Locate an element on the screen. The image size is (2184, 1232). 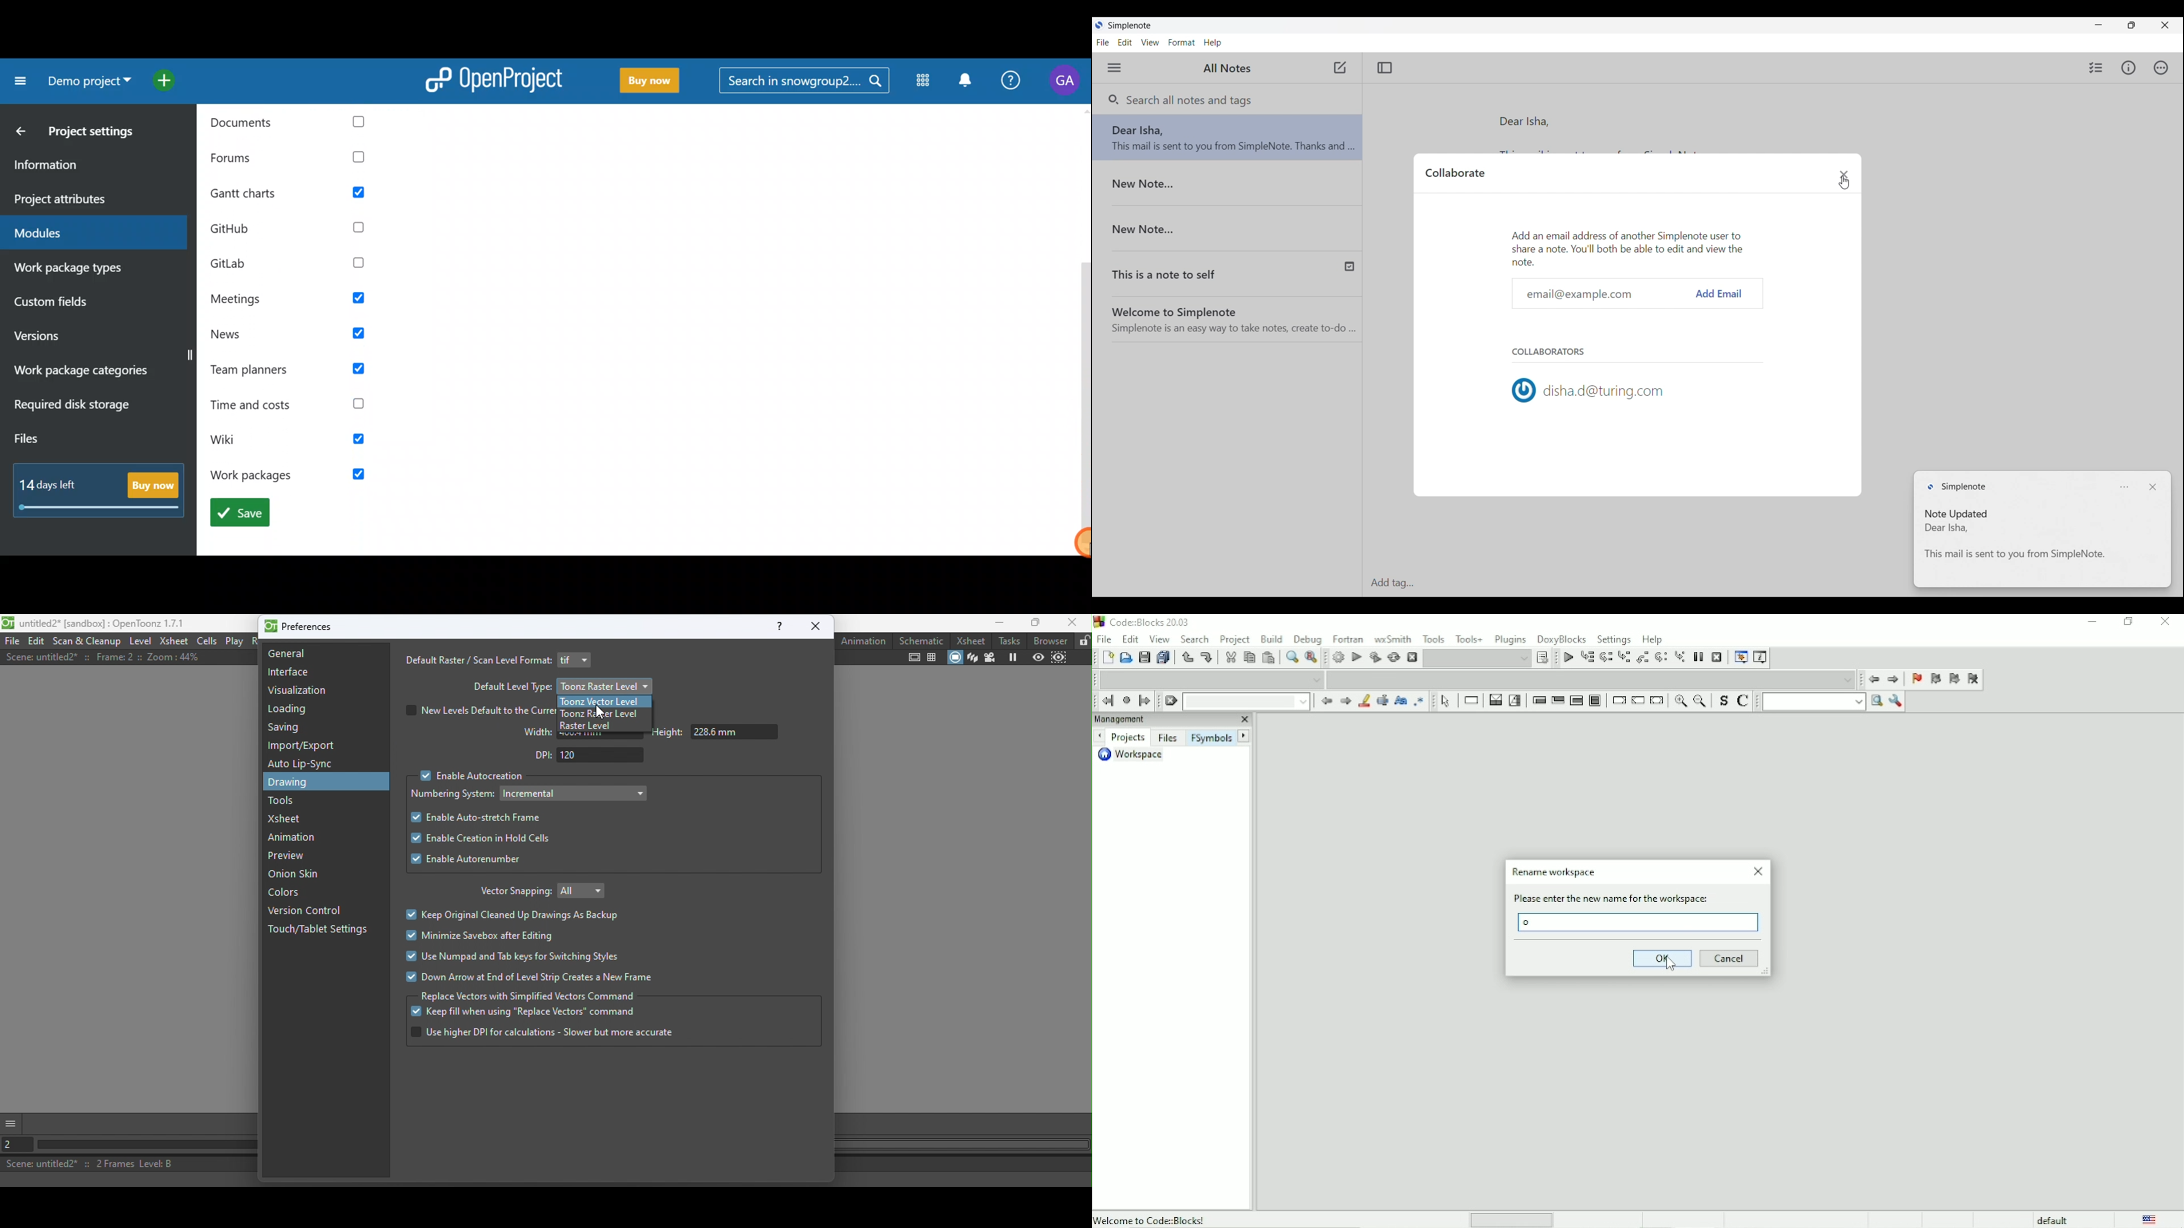
Close is located at coordinates (1759, 872).